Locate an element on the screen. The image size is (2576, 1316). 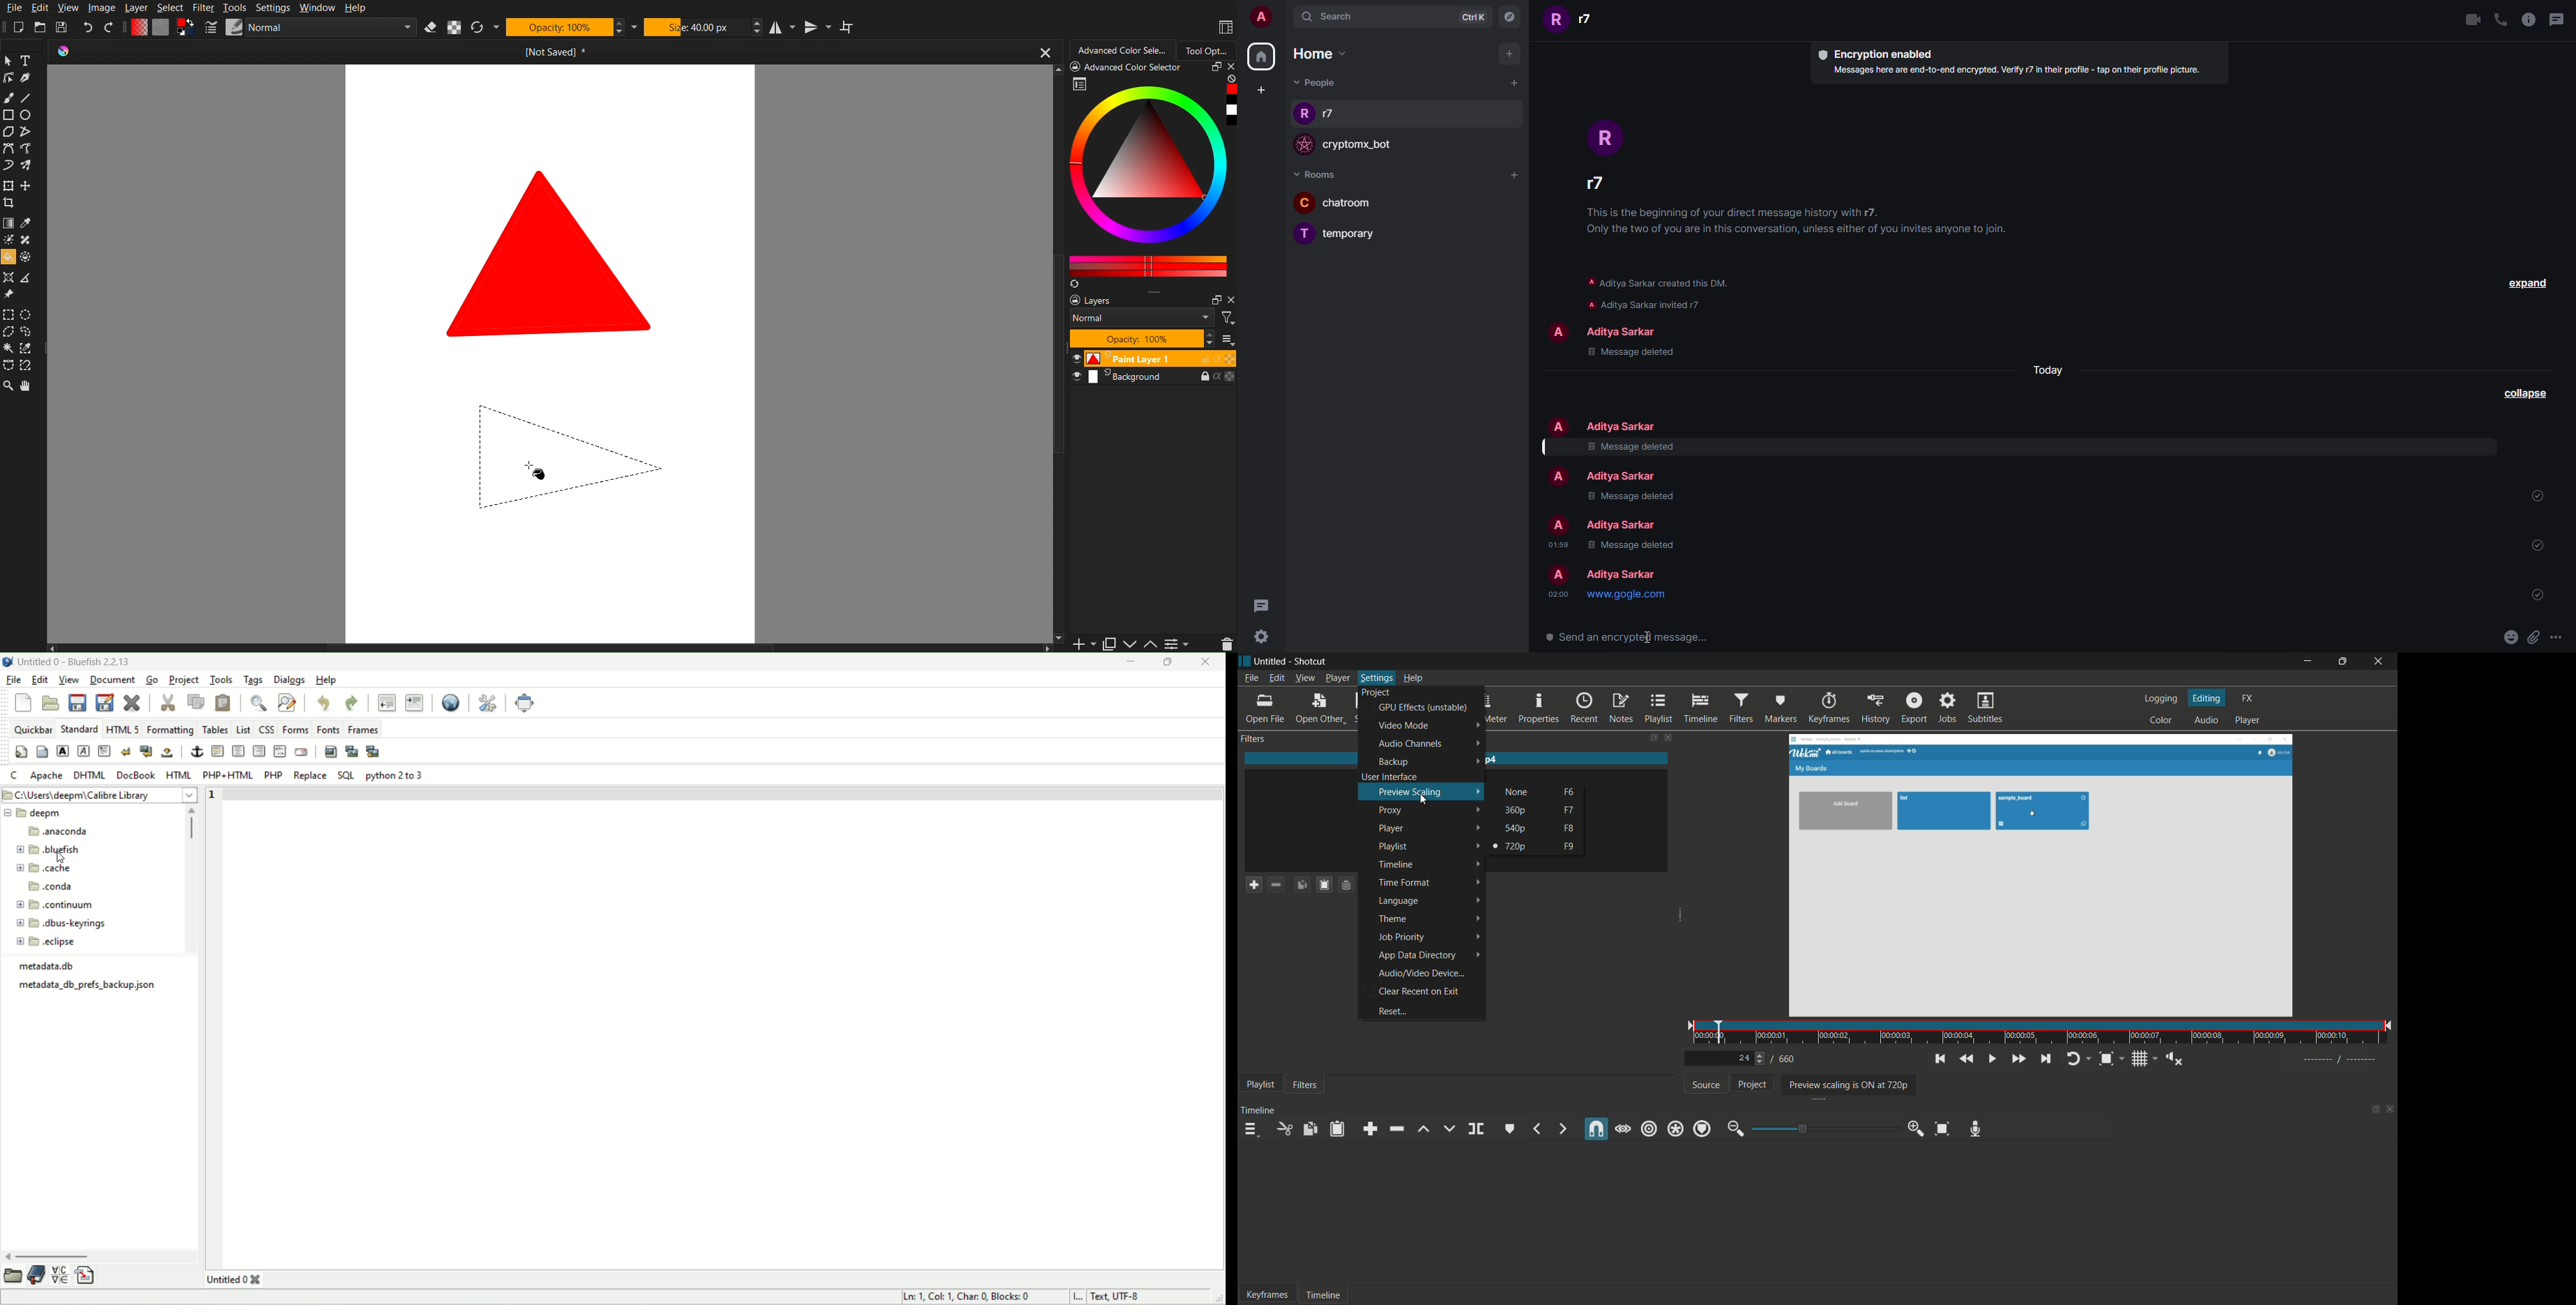
add a filter is located at coordinates (1251, 885).